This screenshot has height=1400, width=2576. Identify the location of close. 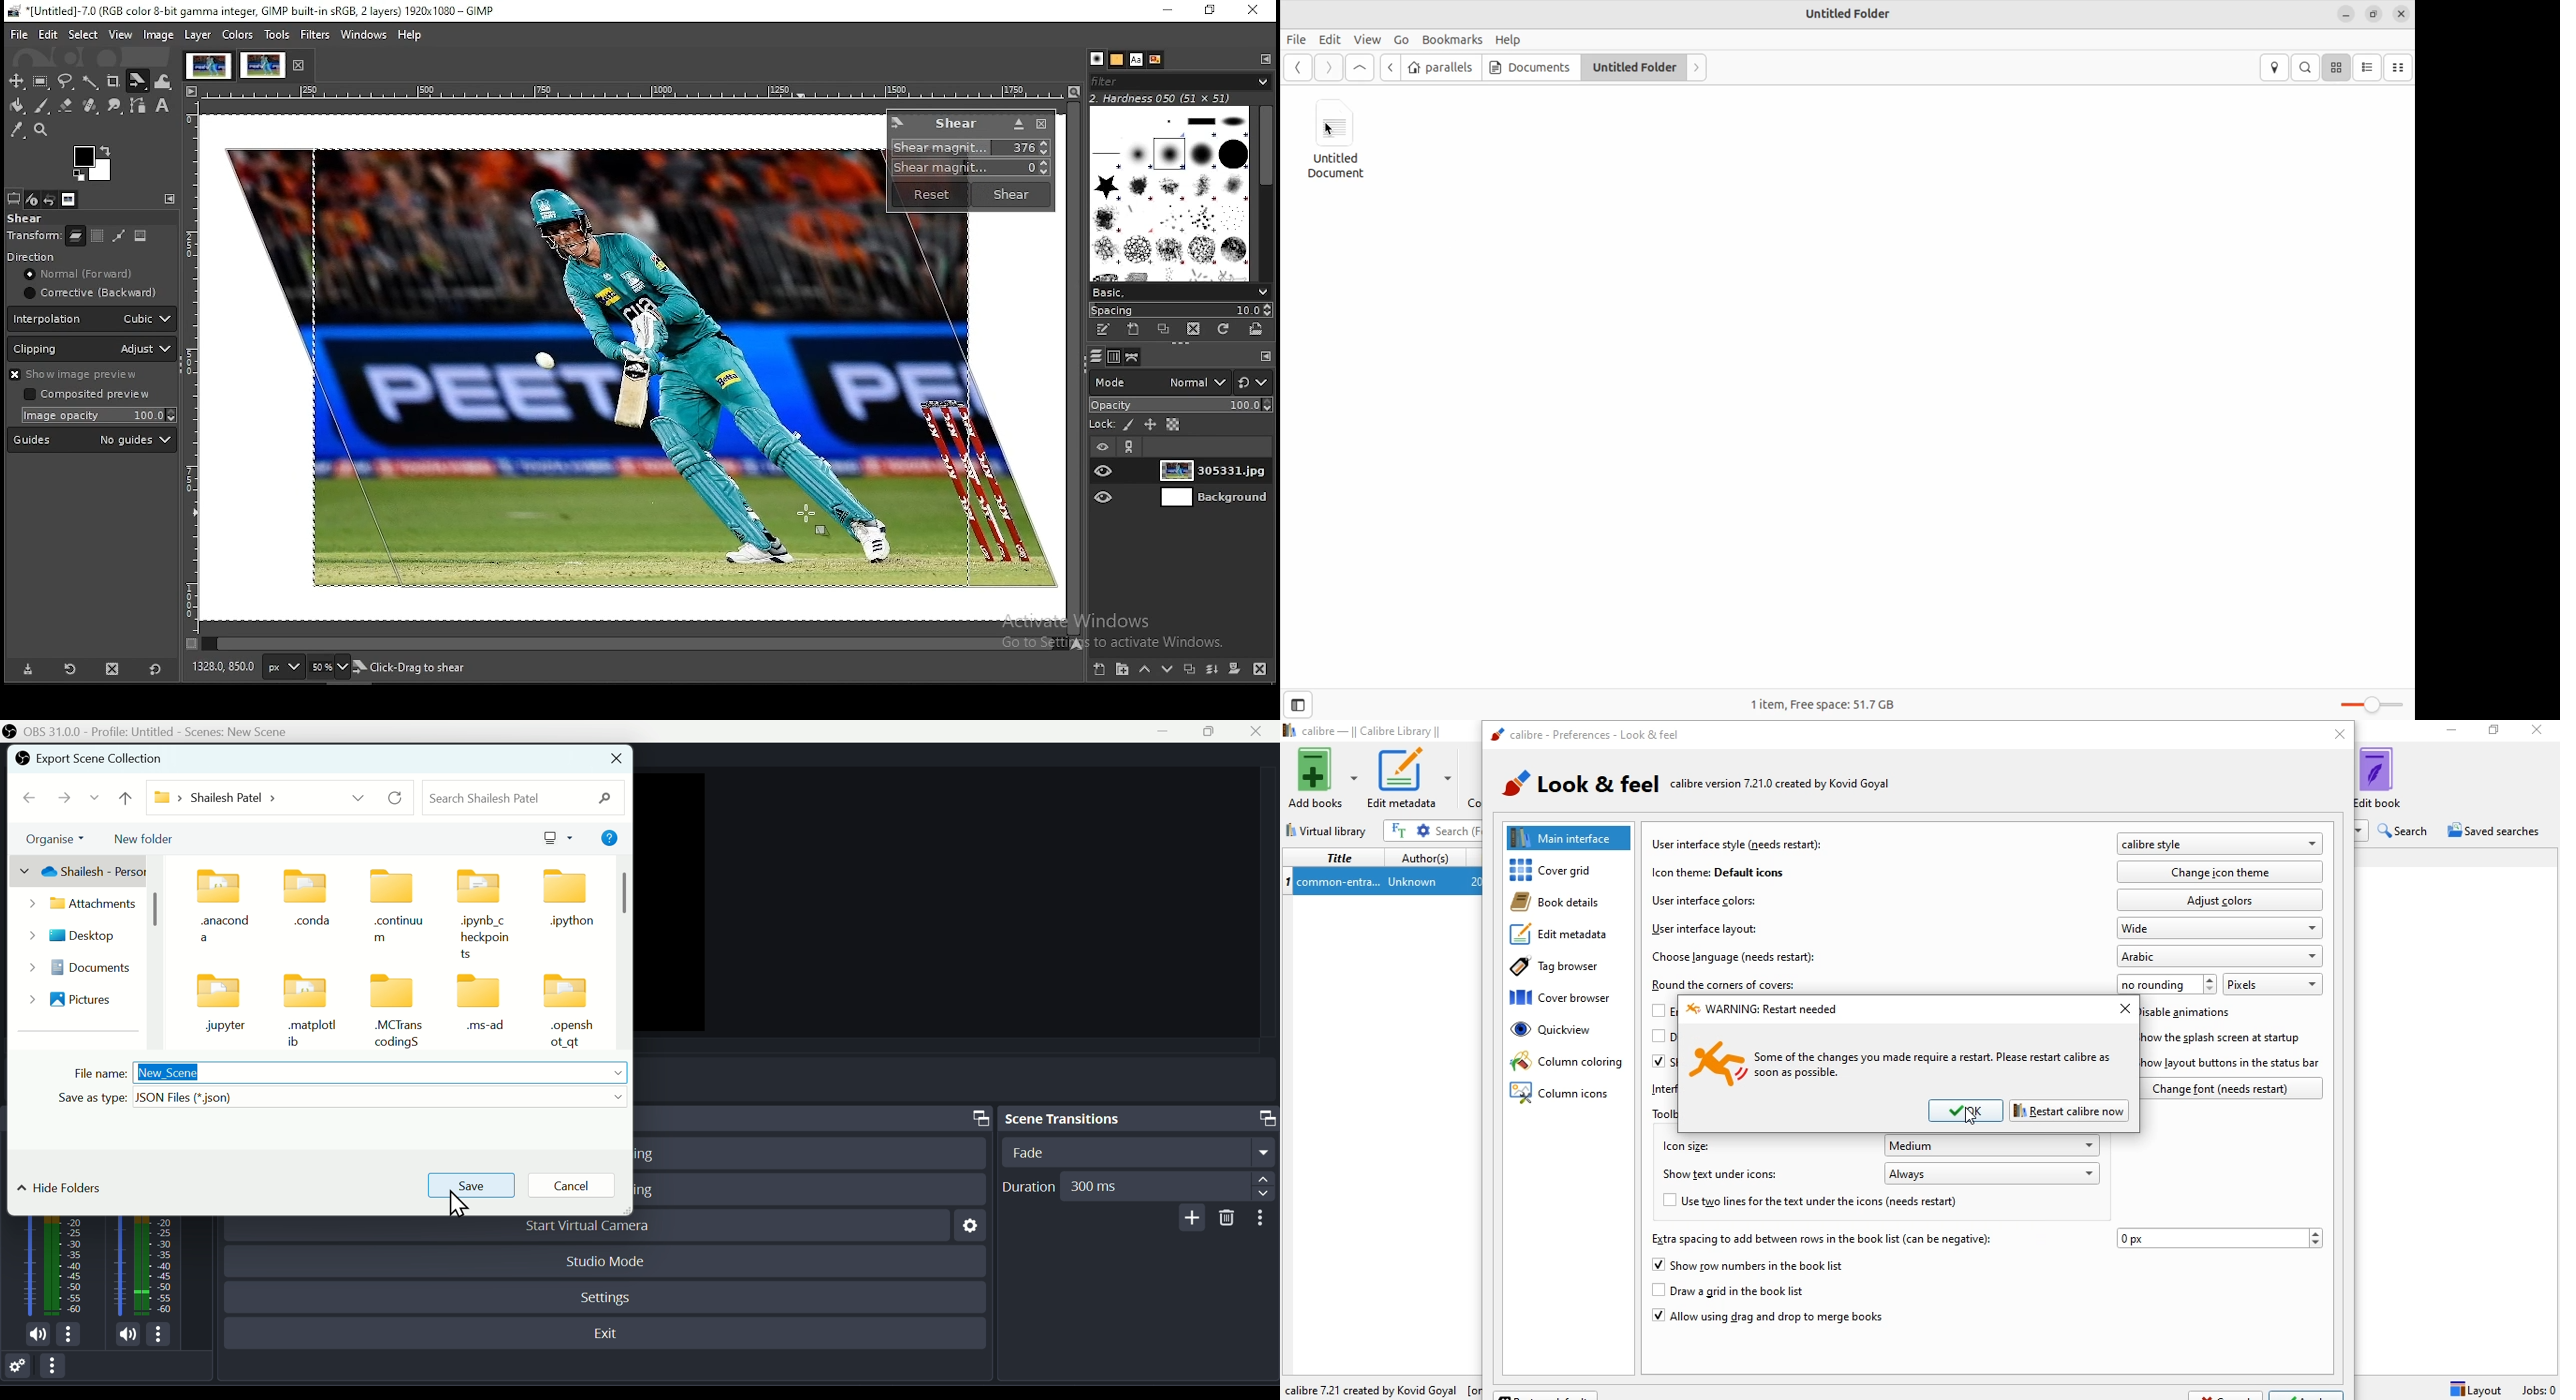
(301, 66).